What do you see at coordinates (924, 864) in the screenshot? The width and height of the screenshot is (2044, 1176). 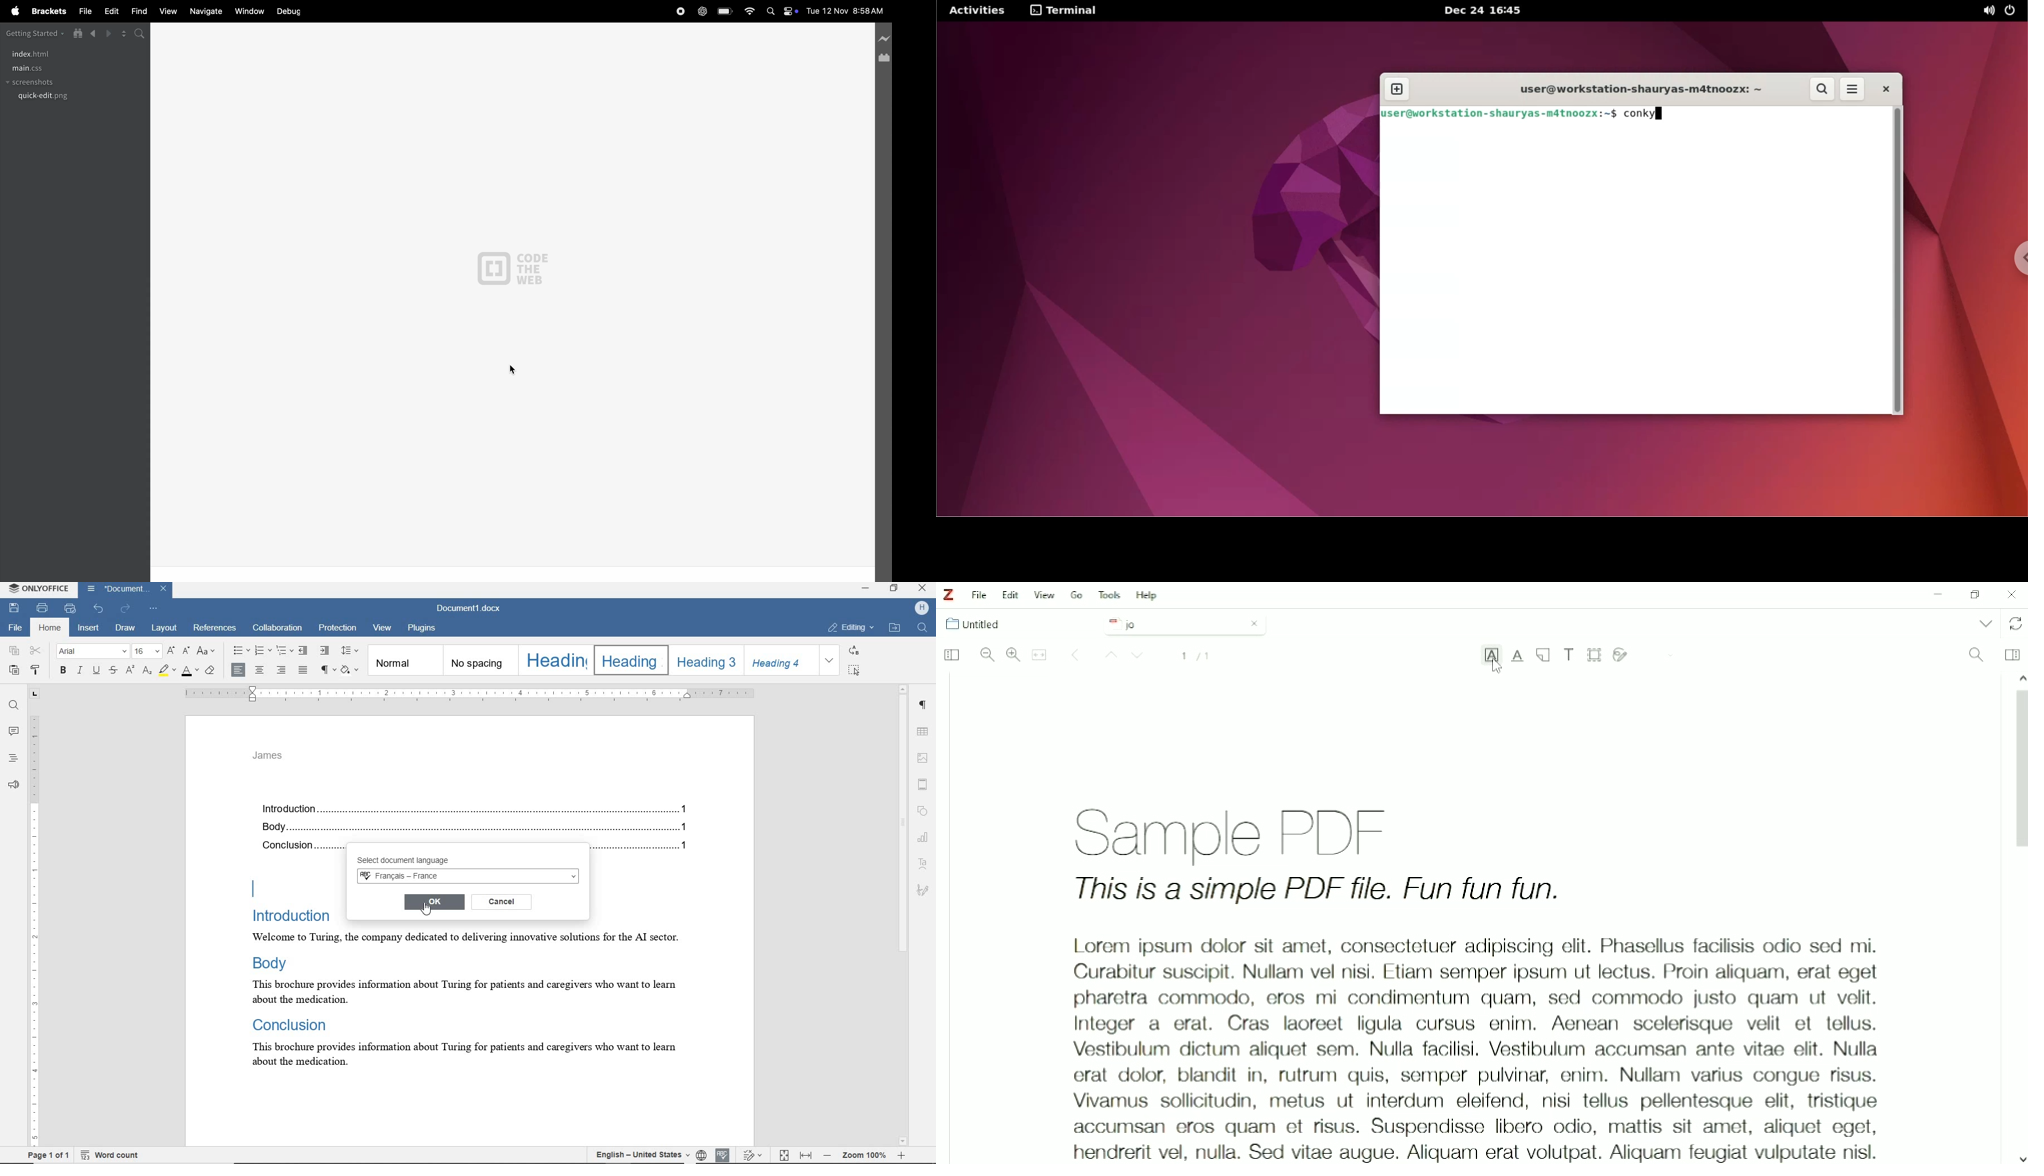 I see `Text Art` at bounding box center [924, 864].